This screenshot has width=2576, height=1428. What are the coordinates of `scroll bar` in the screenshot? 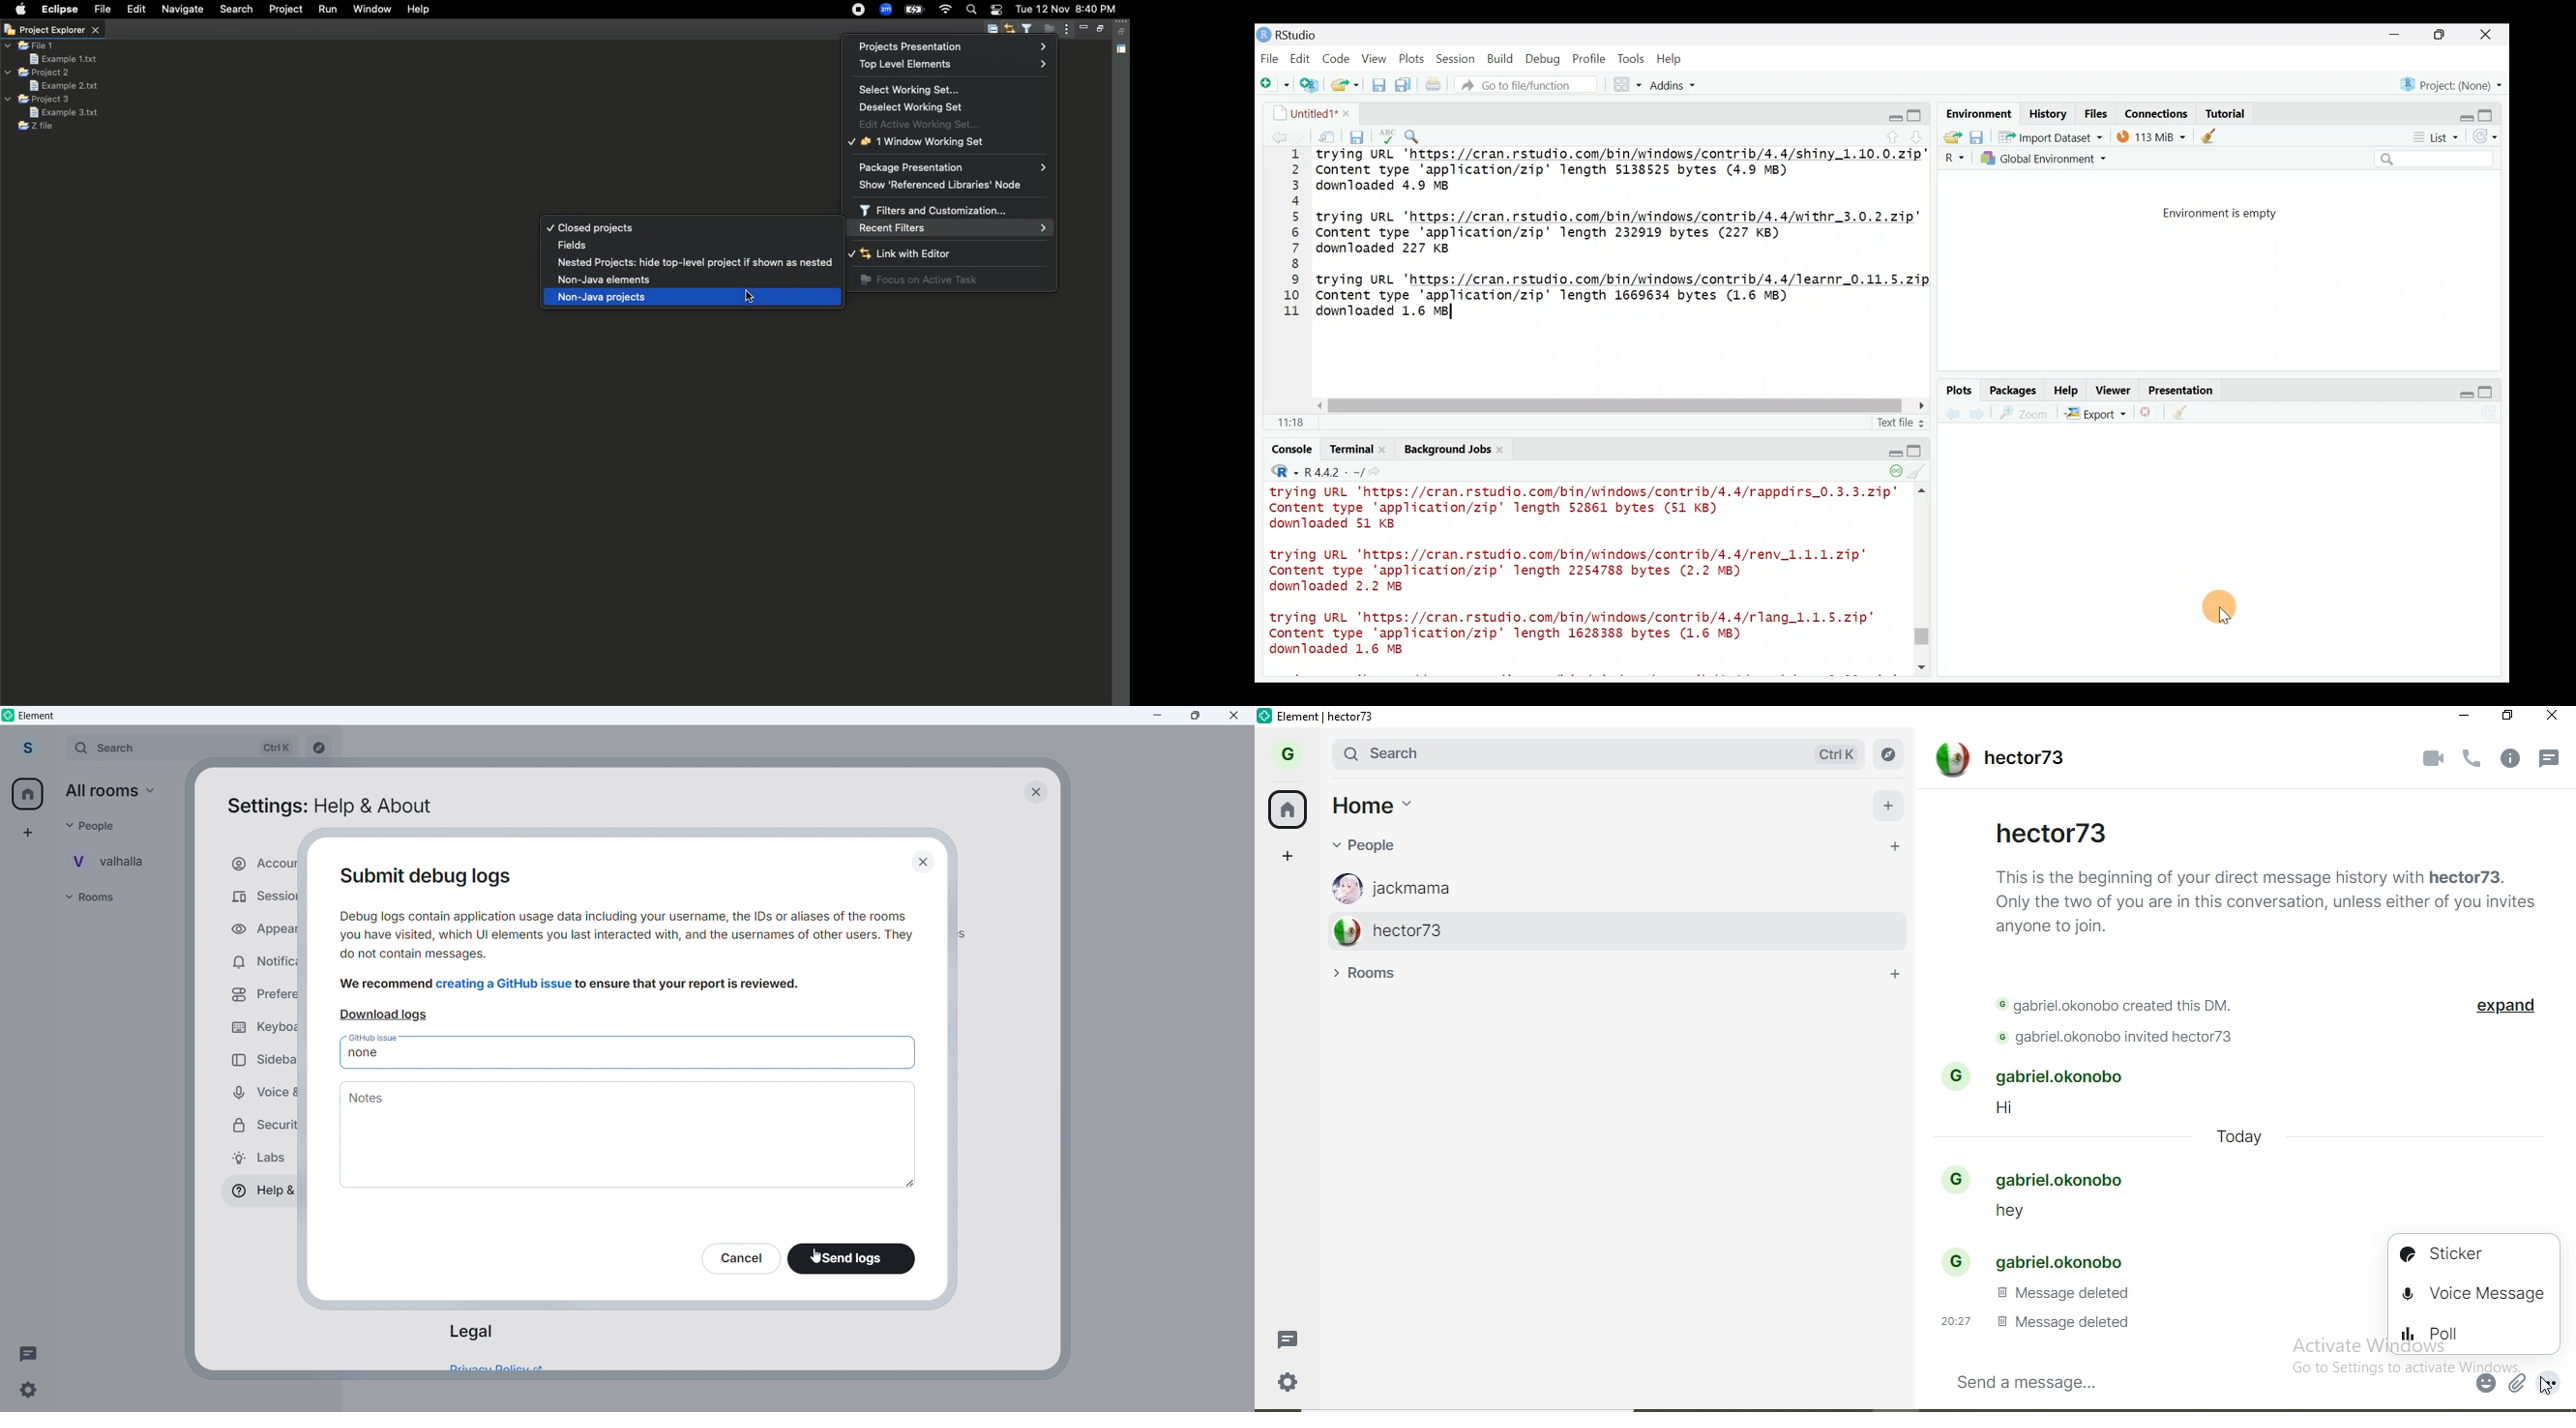 It's located at (1924, 413).